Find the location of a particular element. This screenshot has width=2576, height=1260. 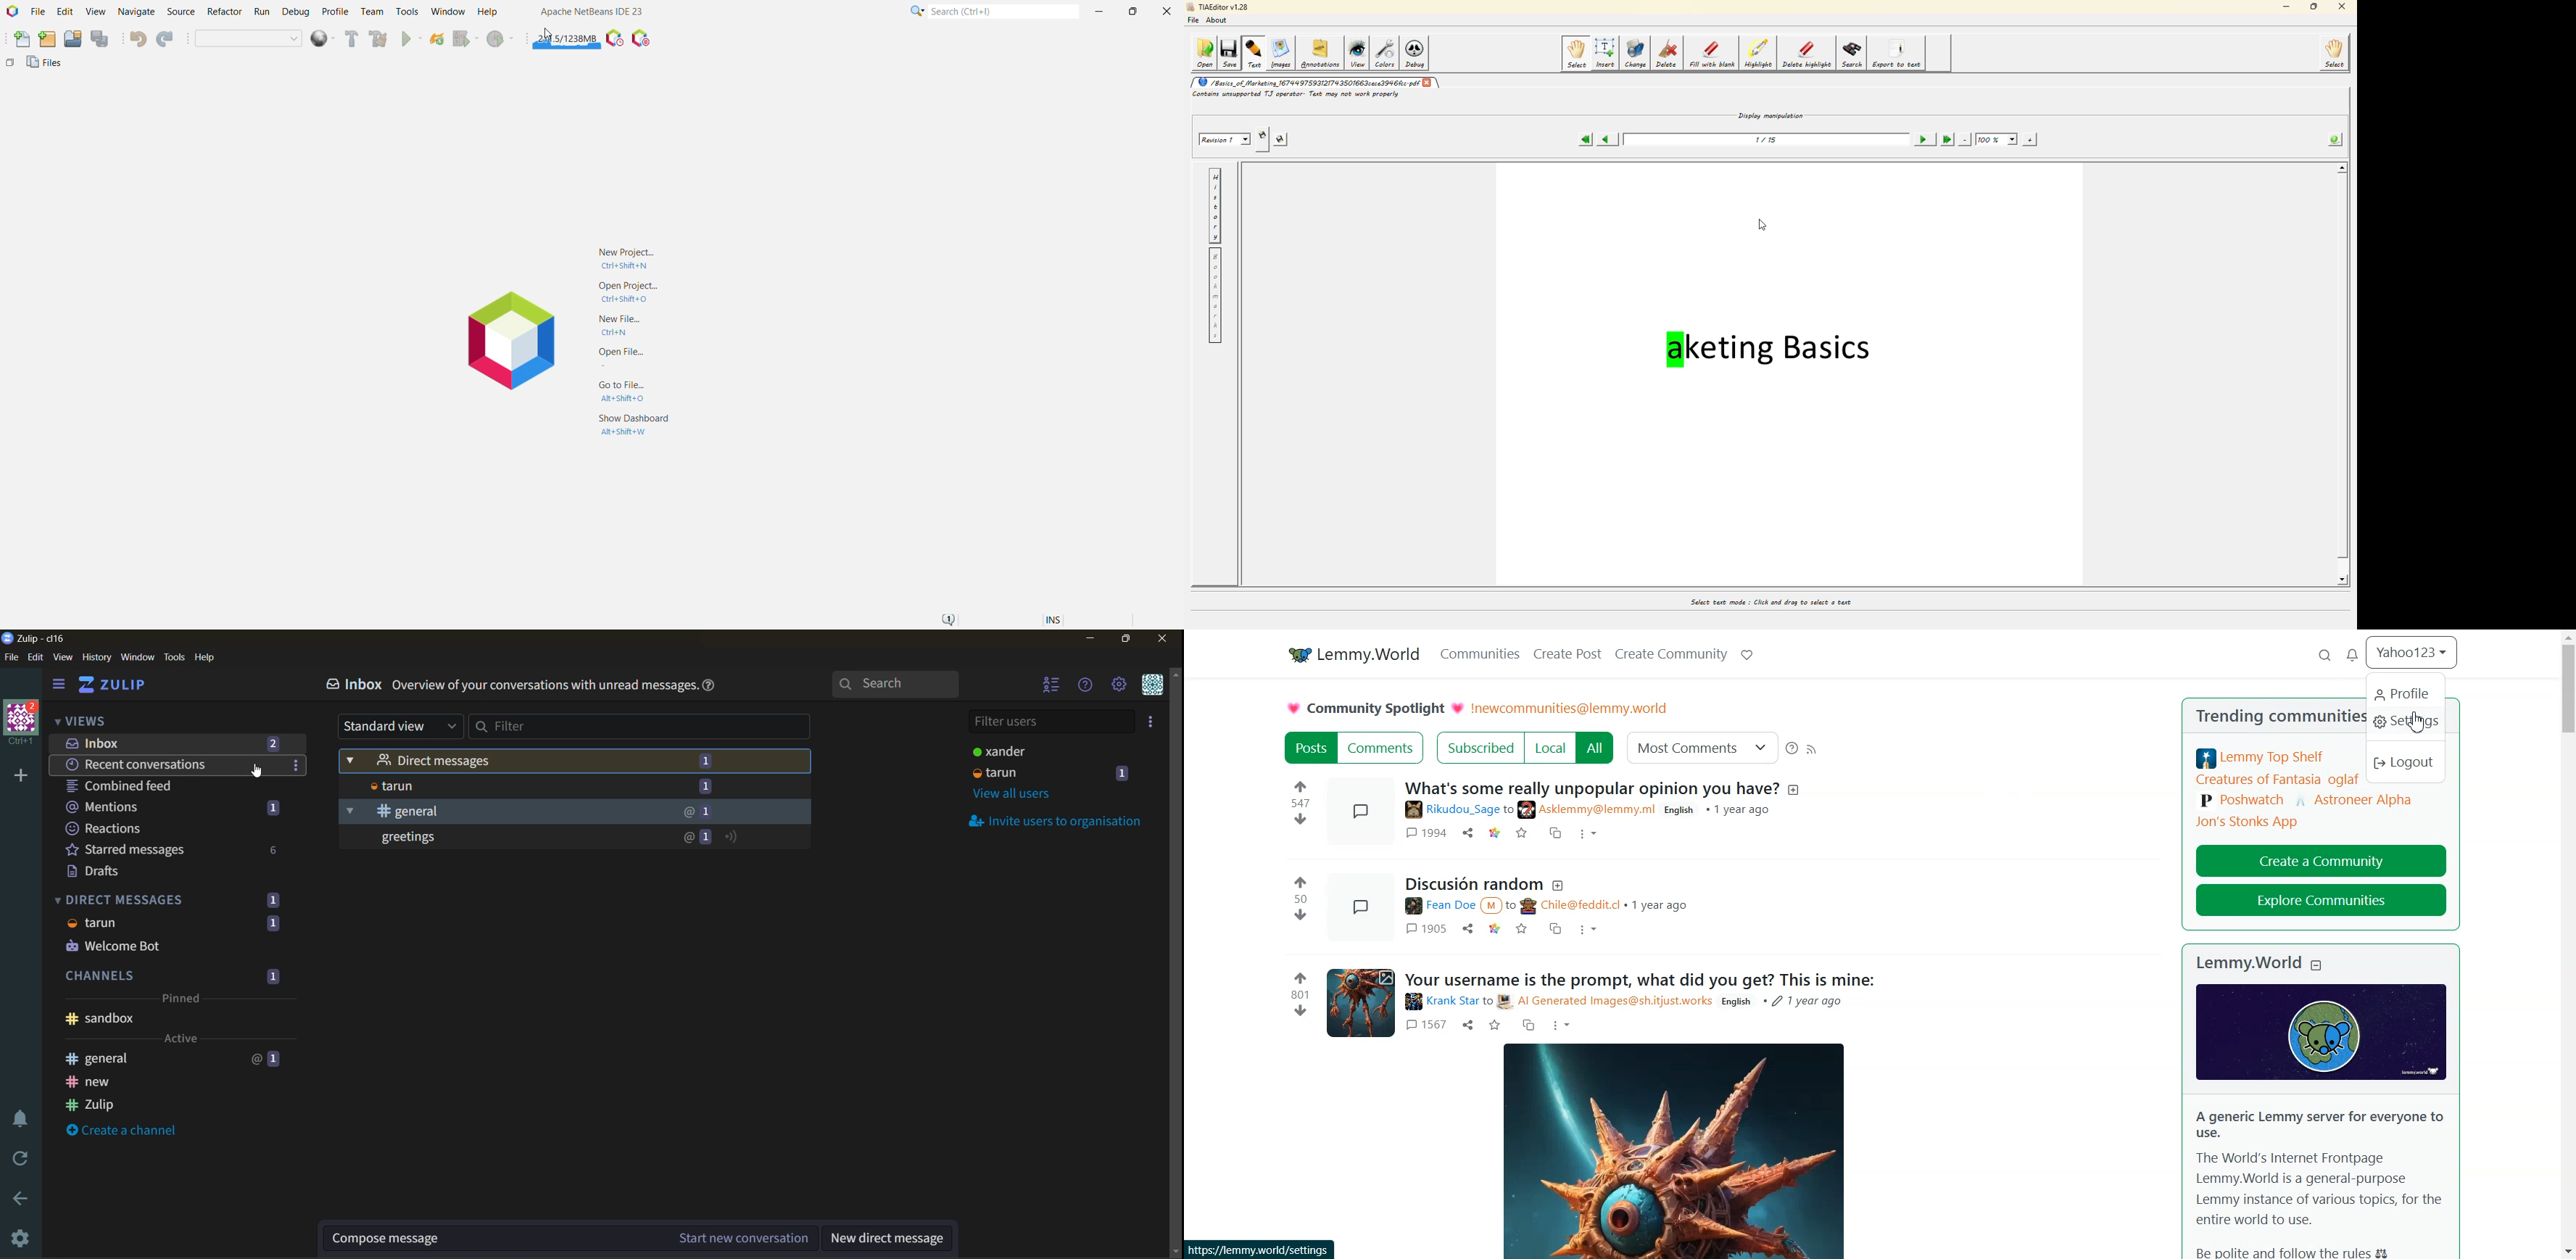

window is located at coordinates (137, 657).